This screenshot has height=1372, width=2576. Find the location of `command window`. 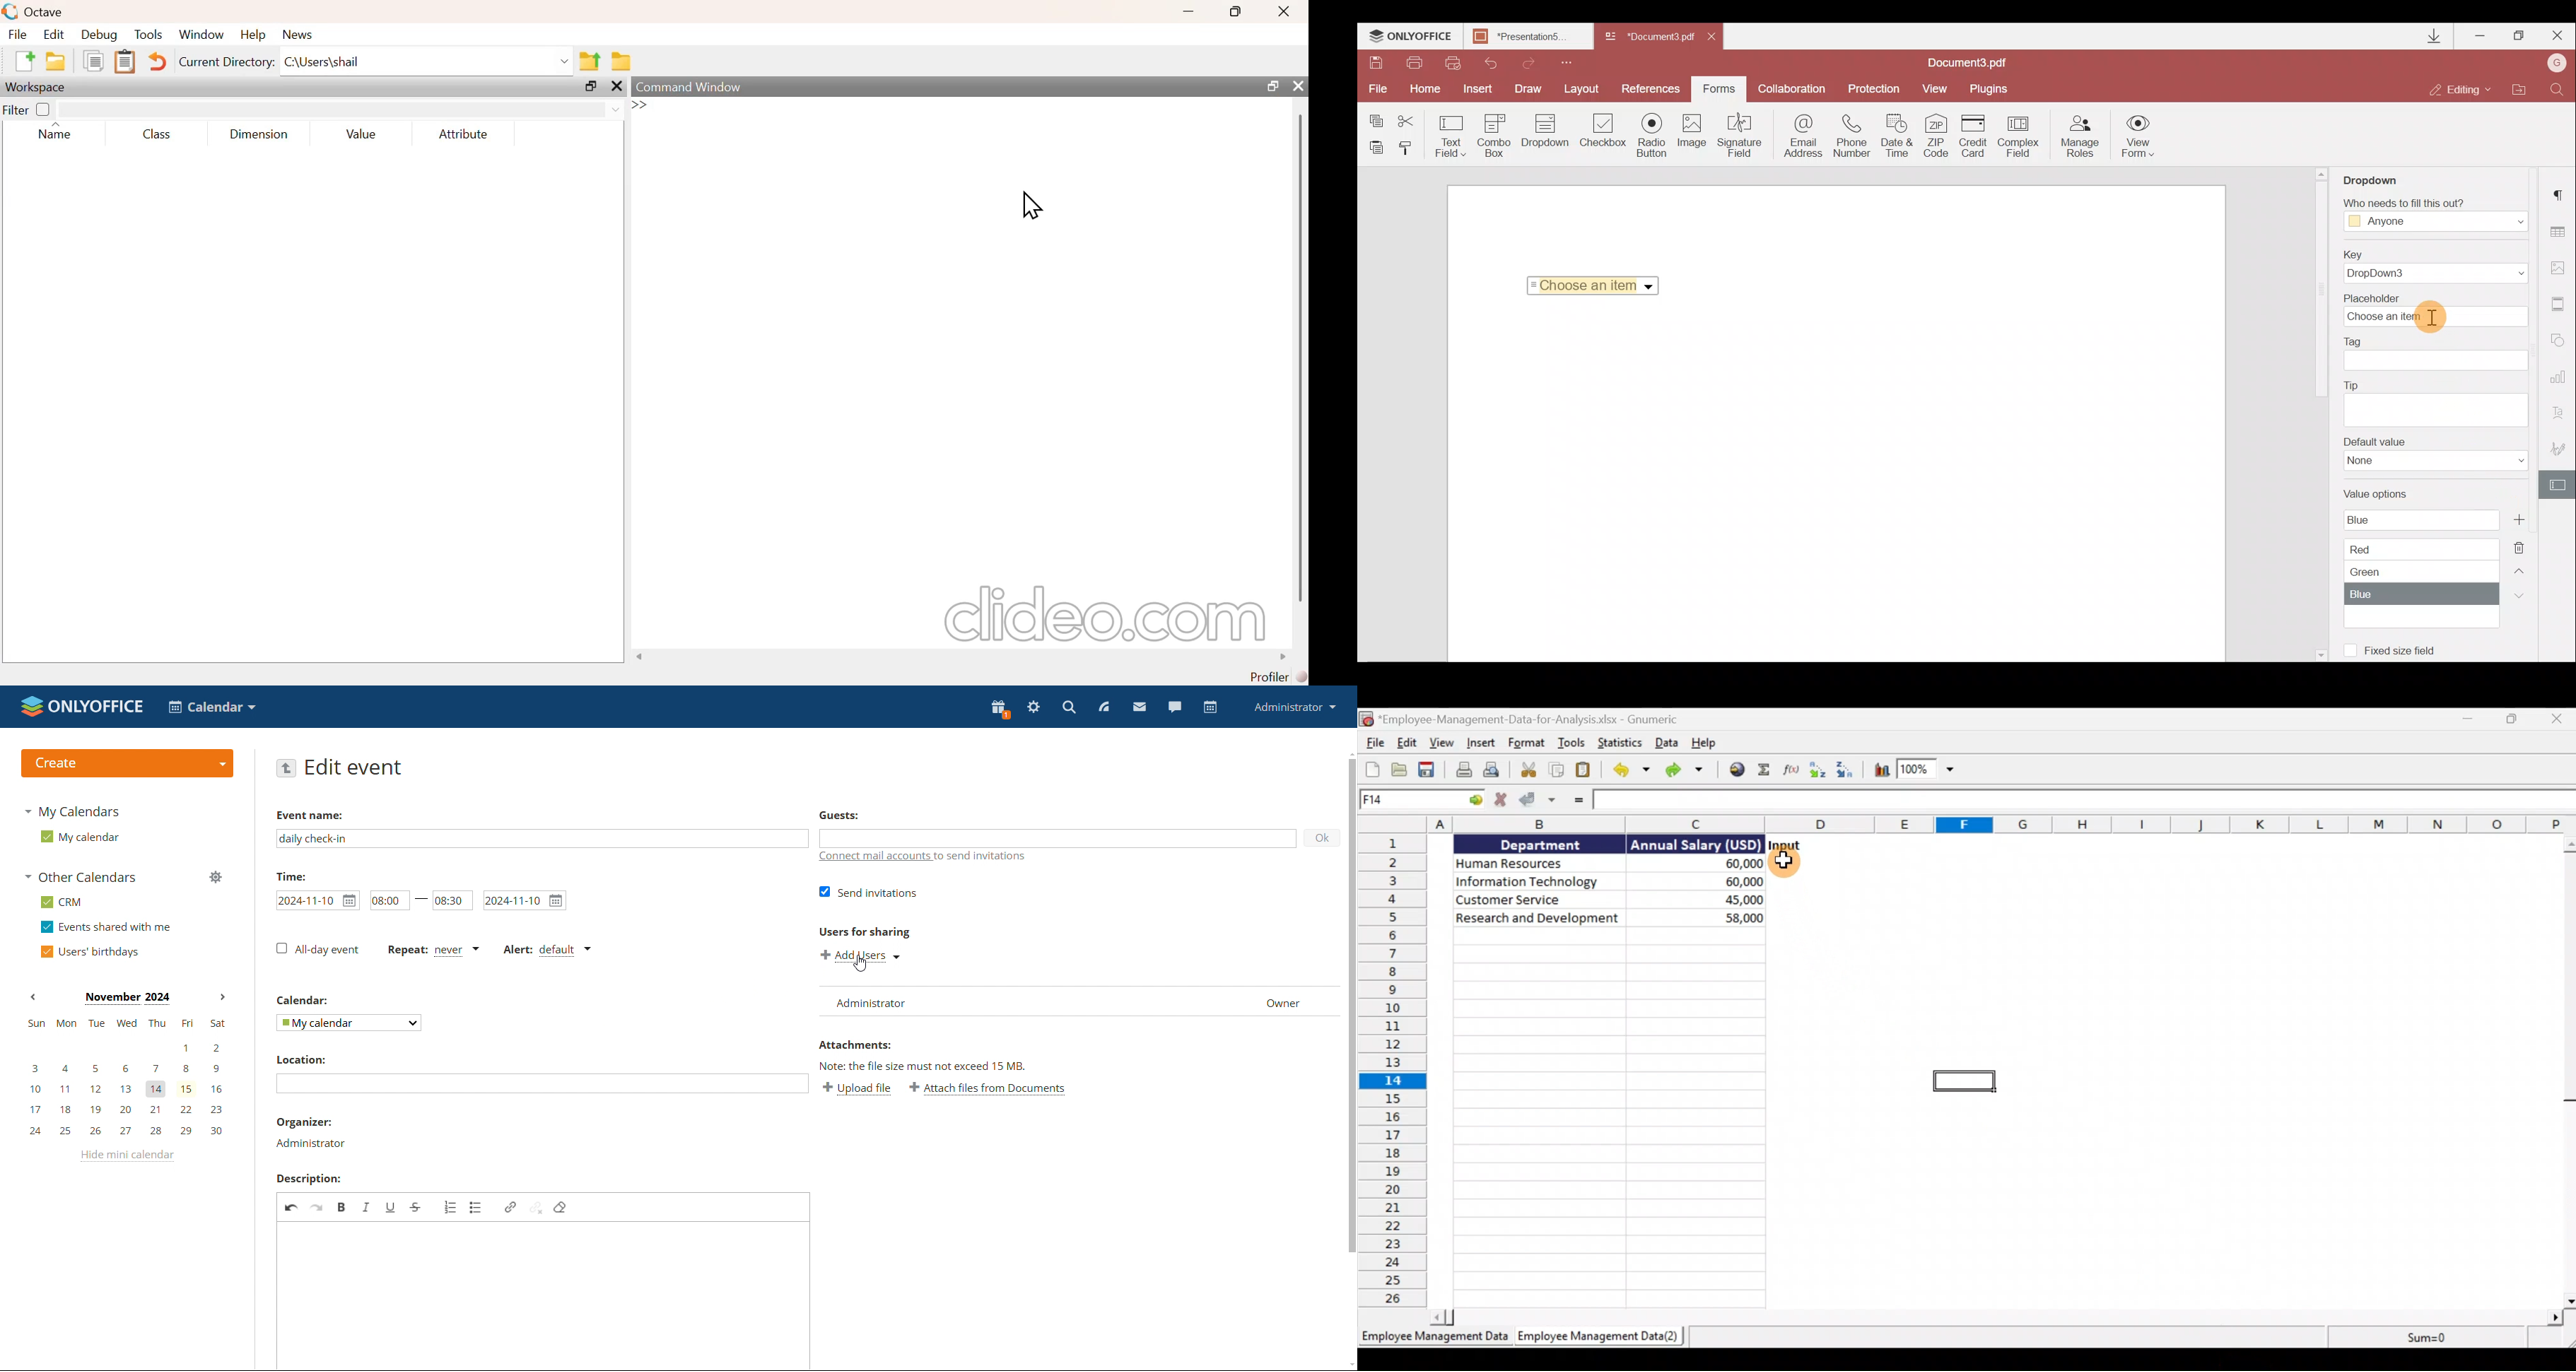

command window is located at coordinates (692, 87).